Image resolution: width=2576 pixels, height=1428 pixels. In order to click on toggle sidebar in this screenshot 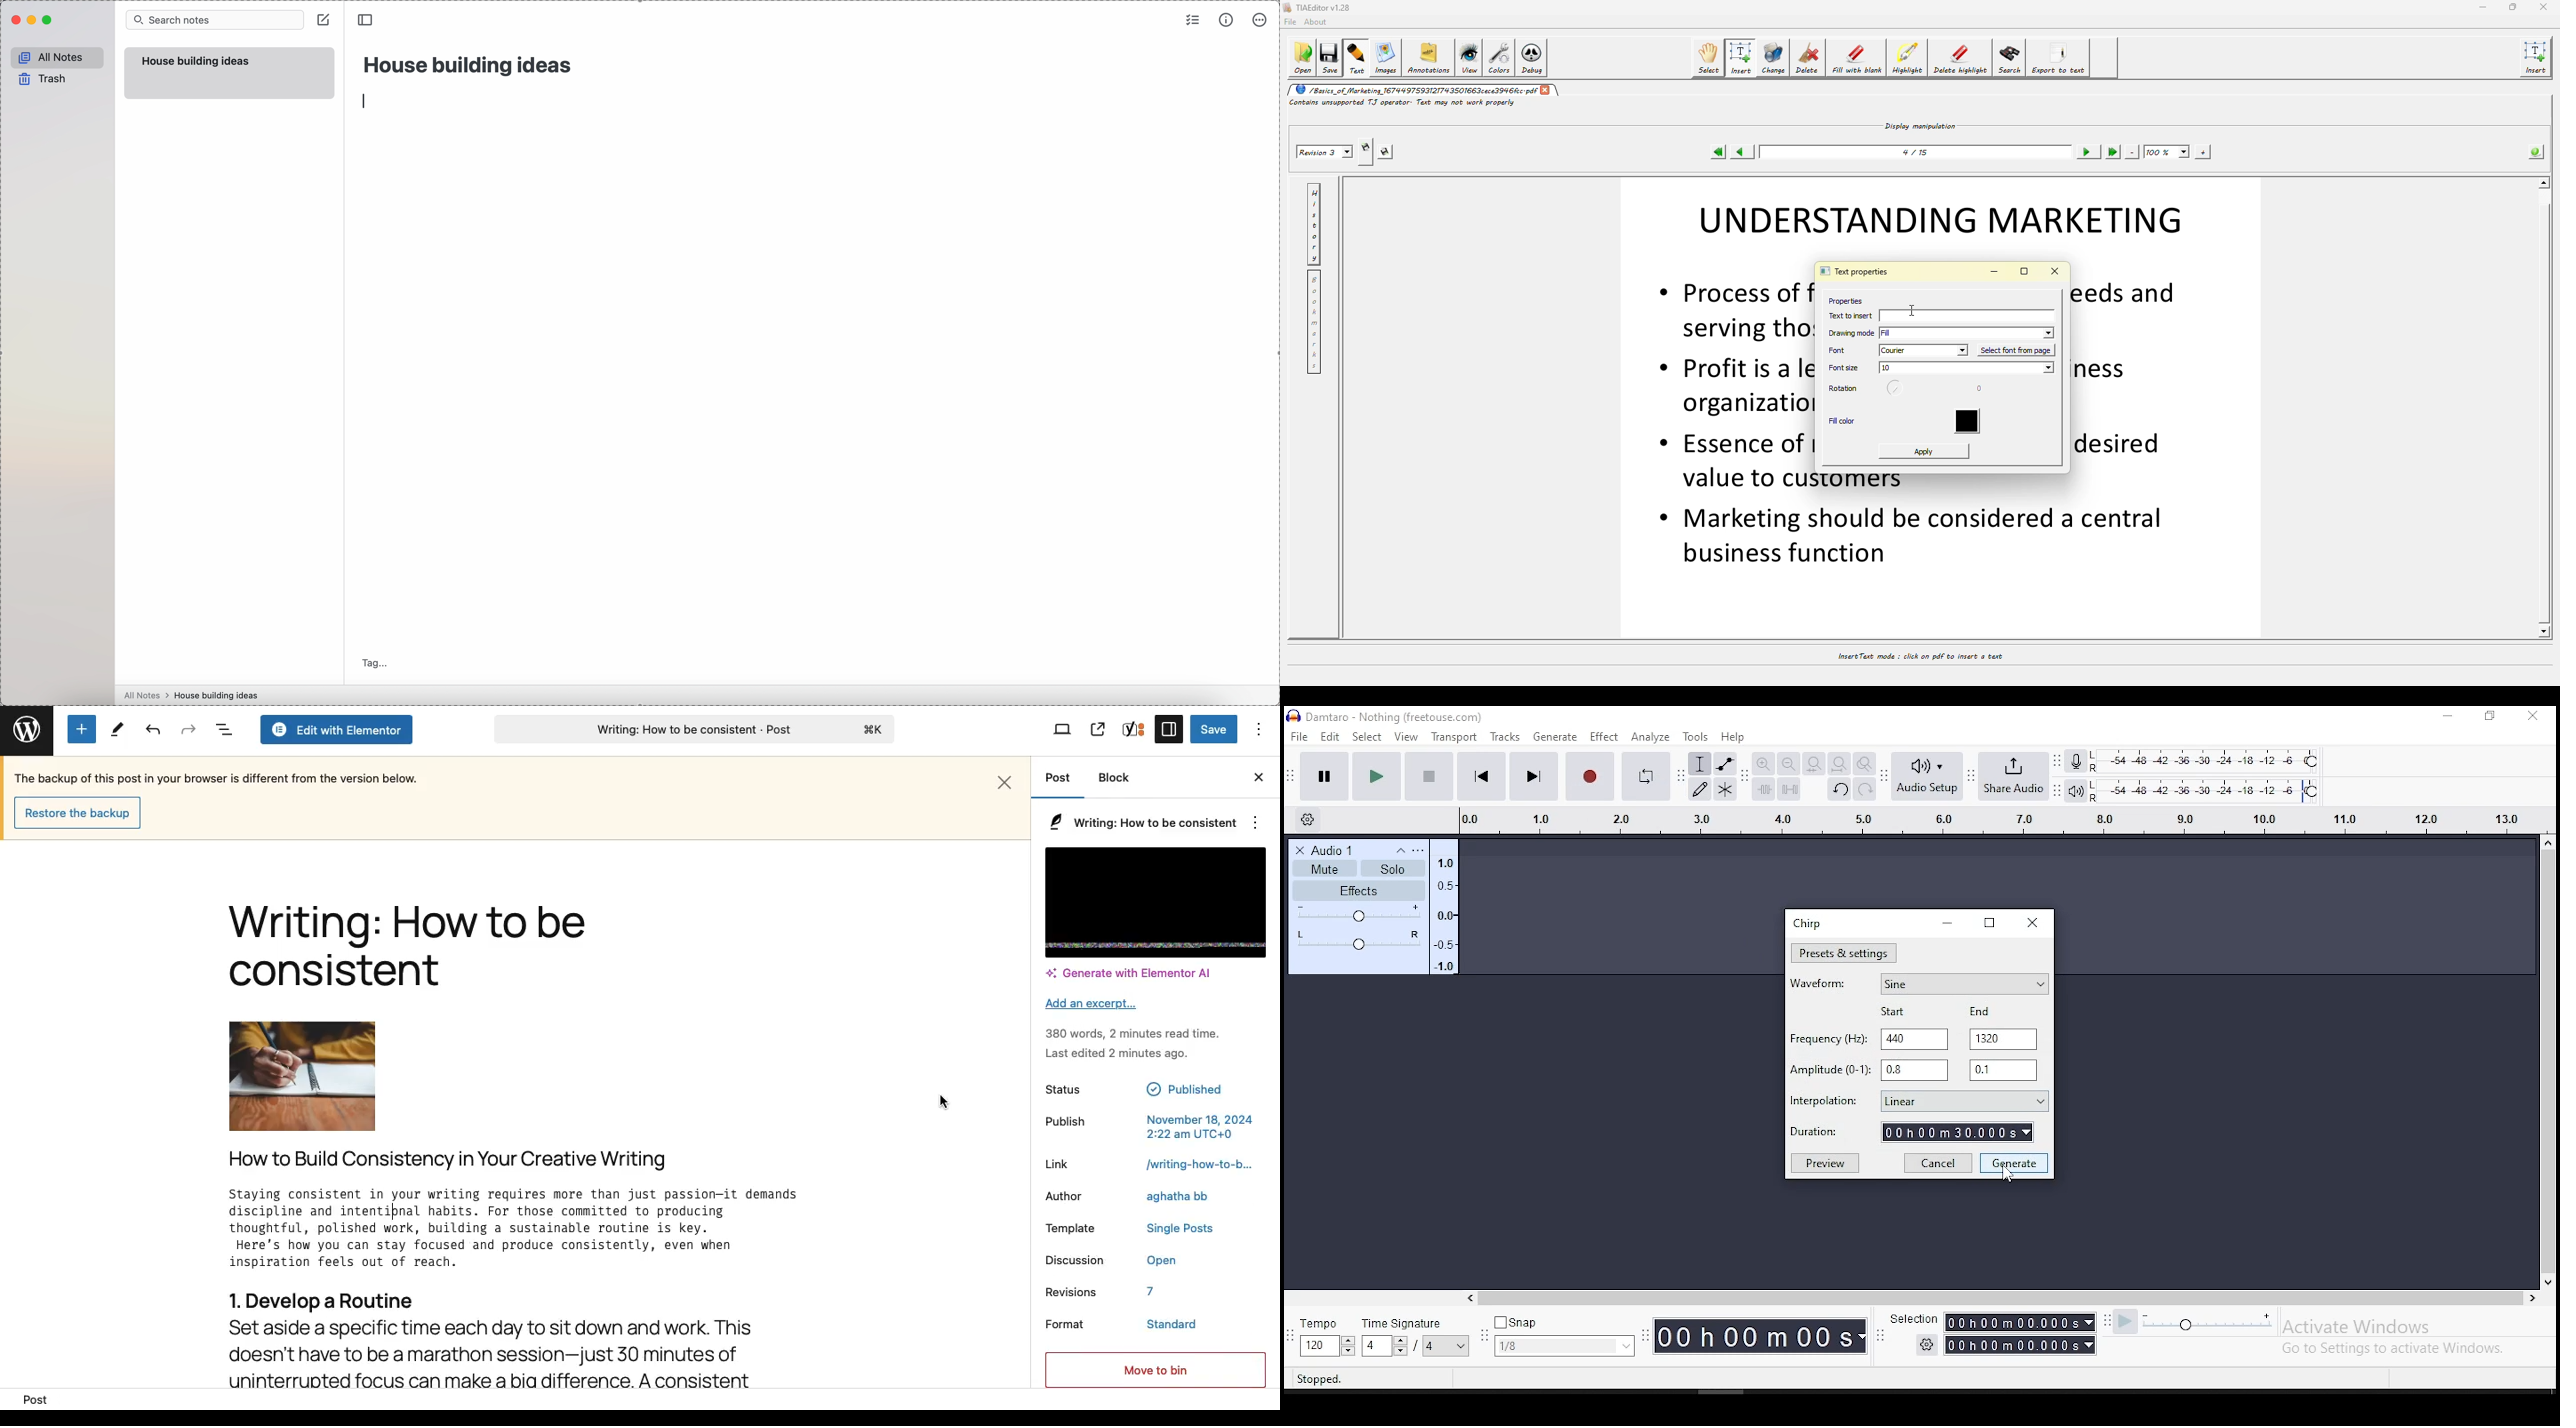, I will do `click(367, 20)`.